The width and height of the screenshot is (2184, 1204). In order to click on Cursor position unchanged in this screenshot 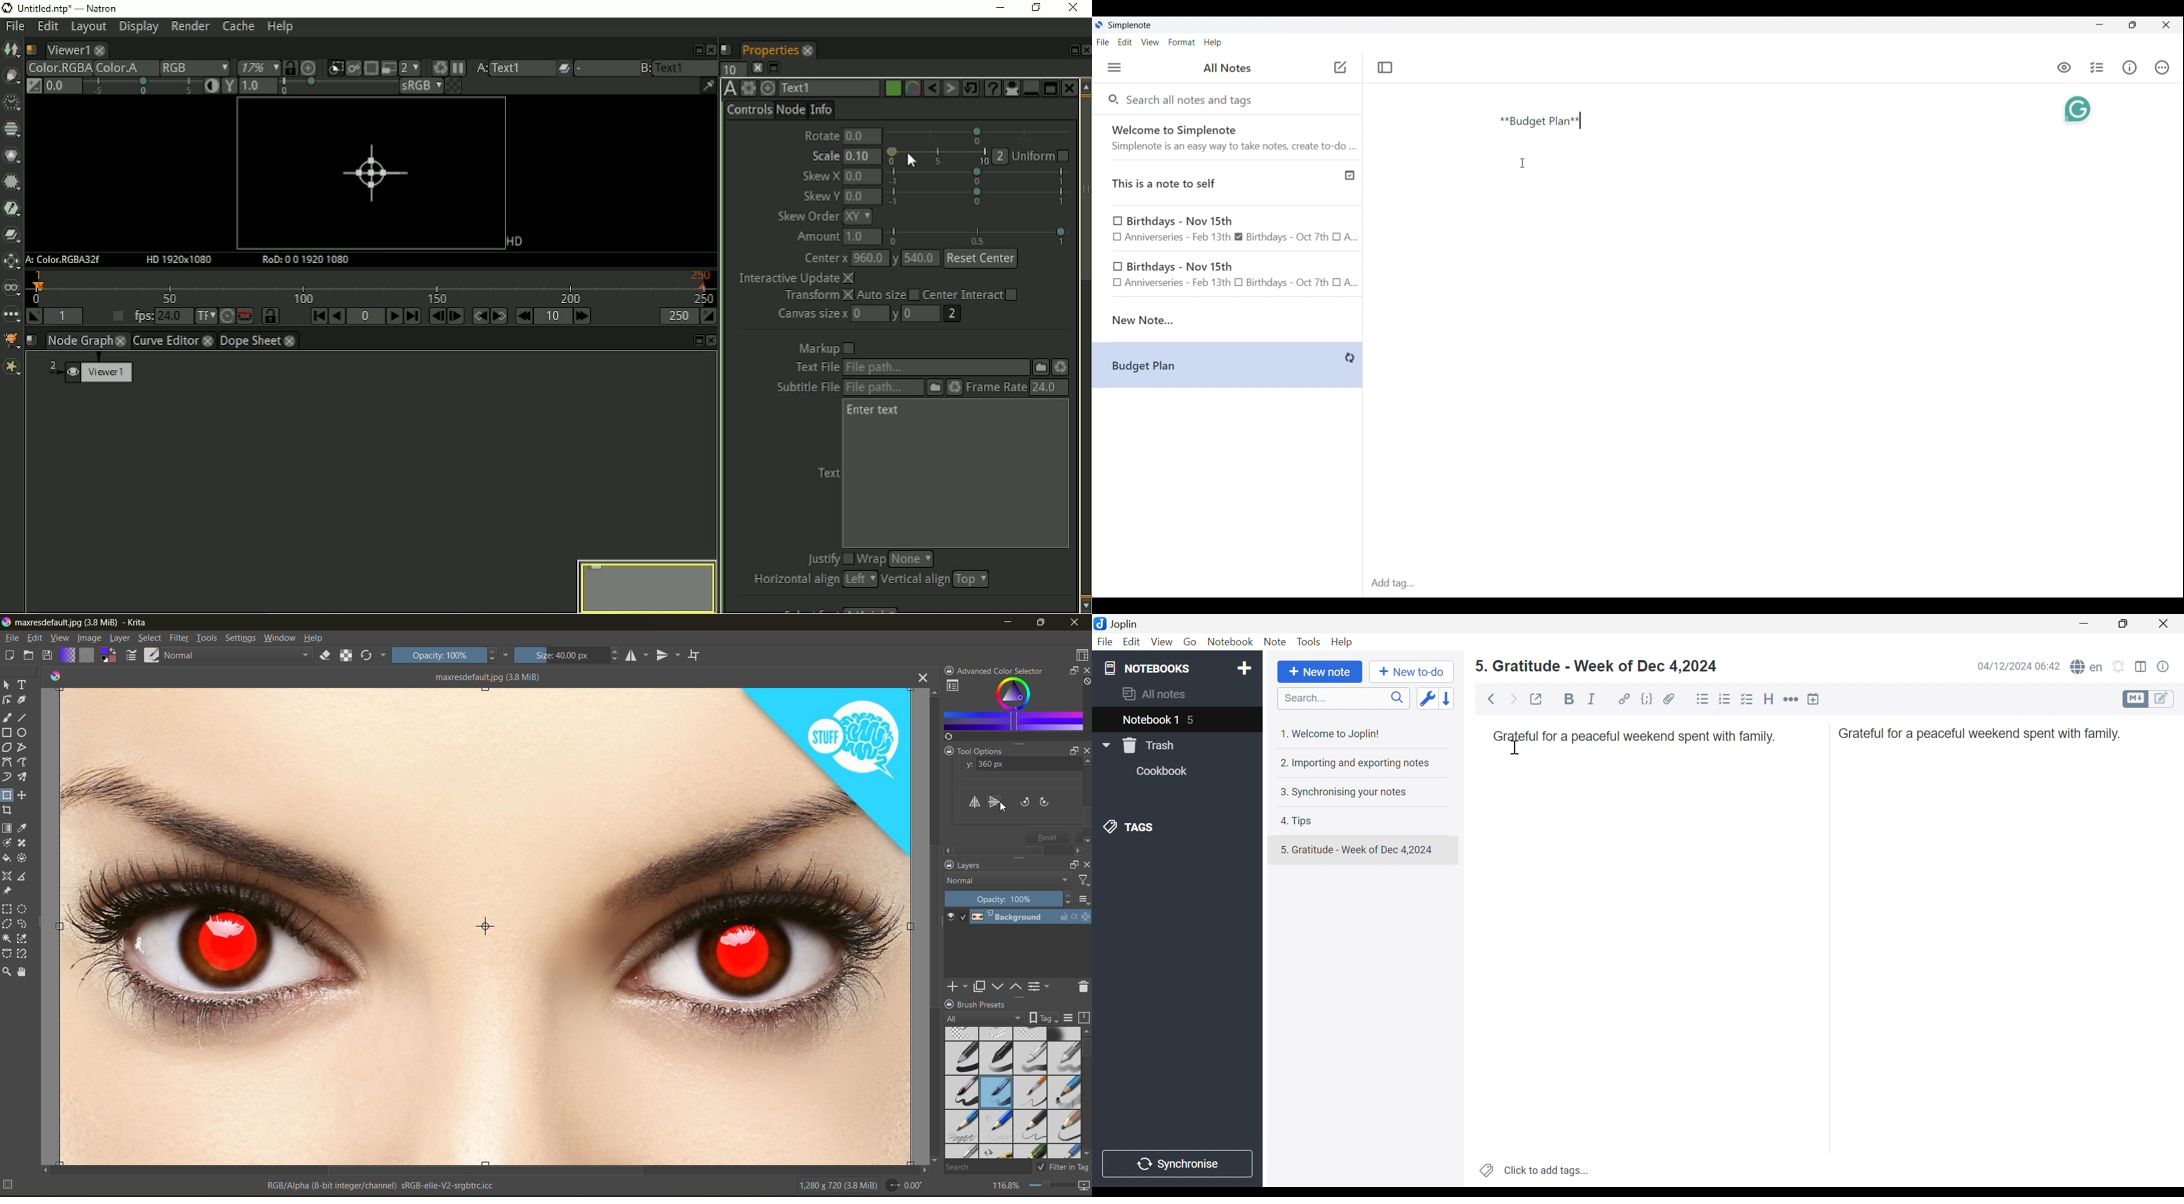, I will do `click(1523, 164)`.